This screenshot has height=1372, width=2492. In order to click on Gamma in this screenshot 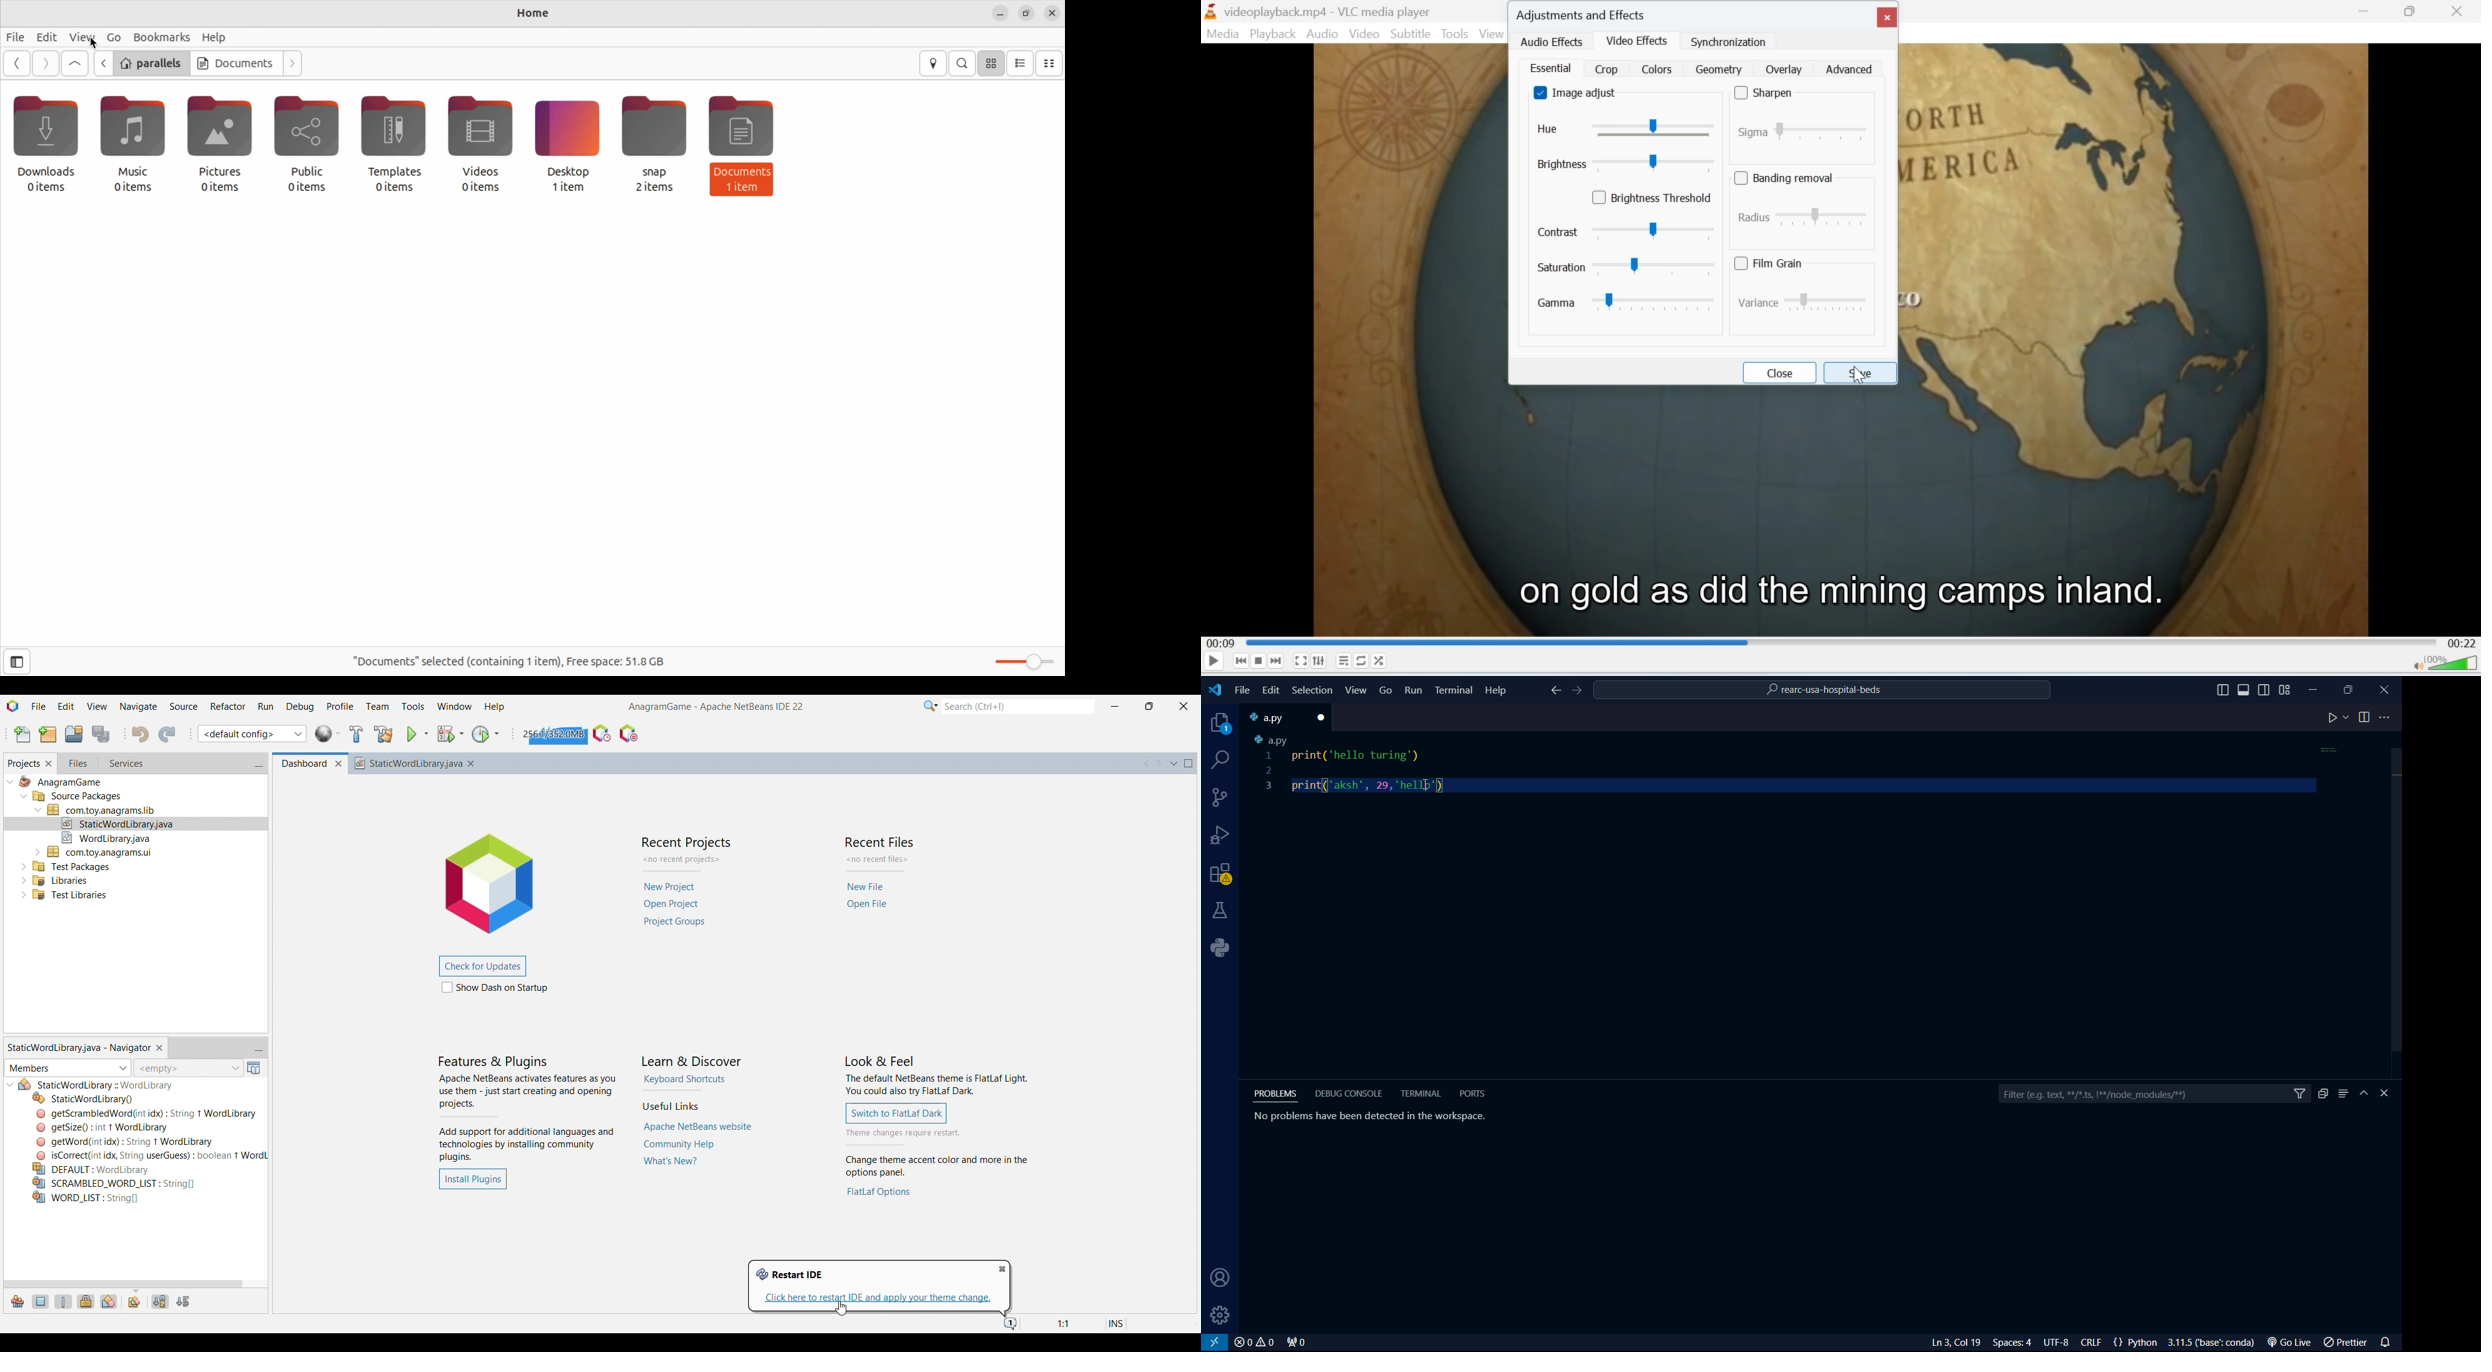, I will do `click(1628, 304)`.